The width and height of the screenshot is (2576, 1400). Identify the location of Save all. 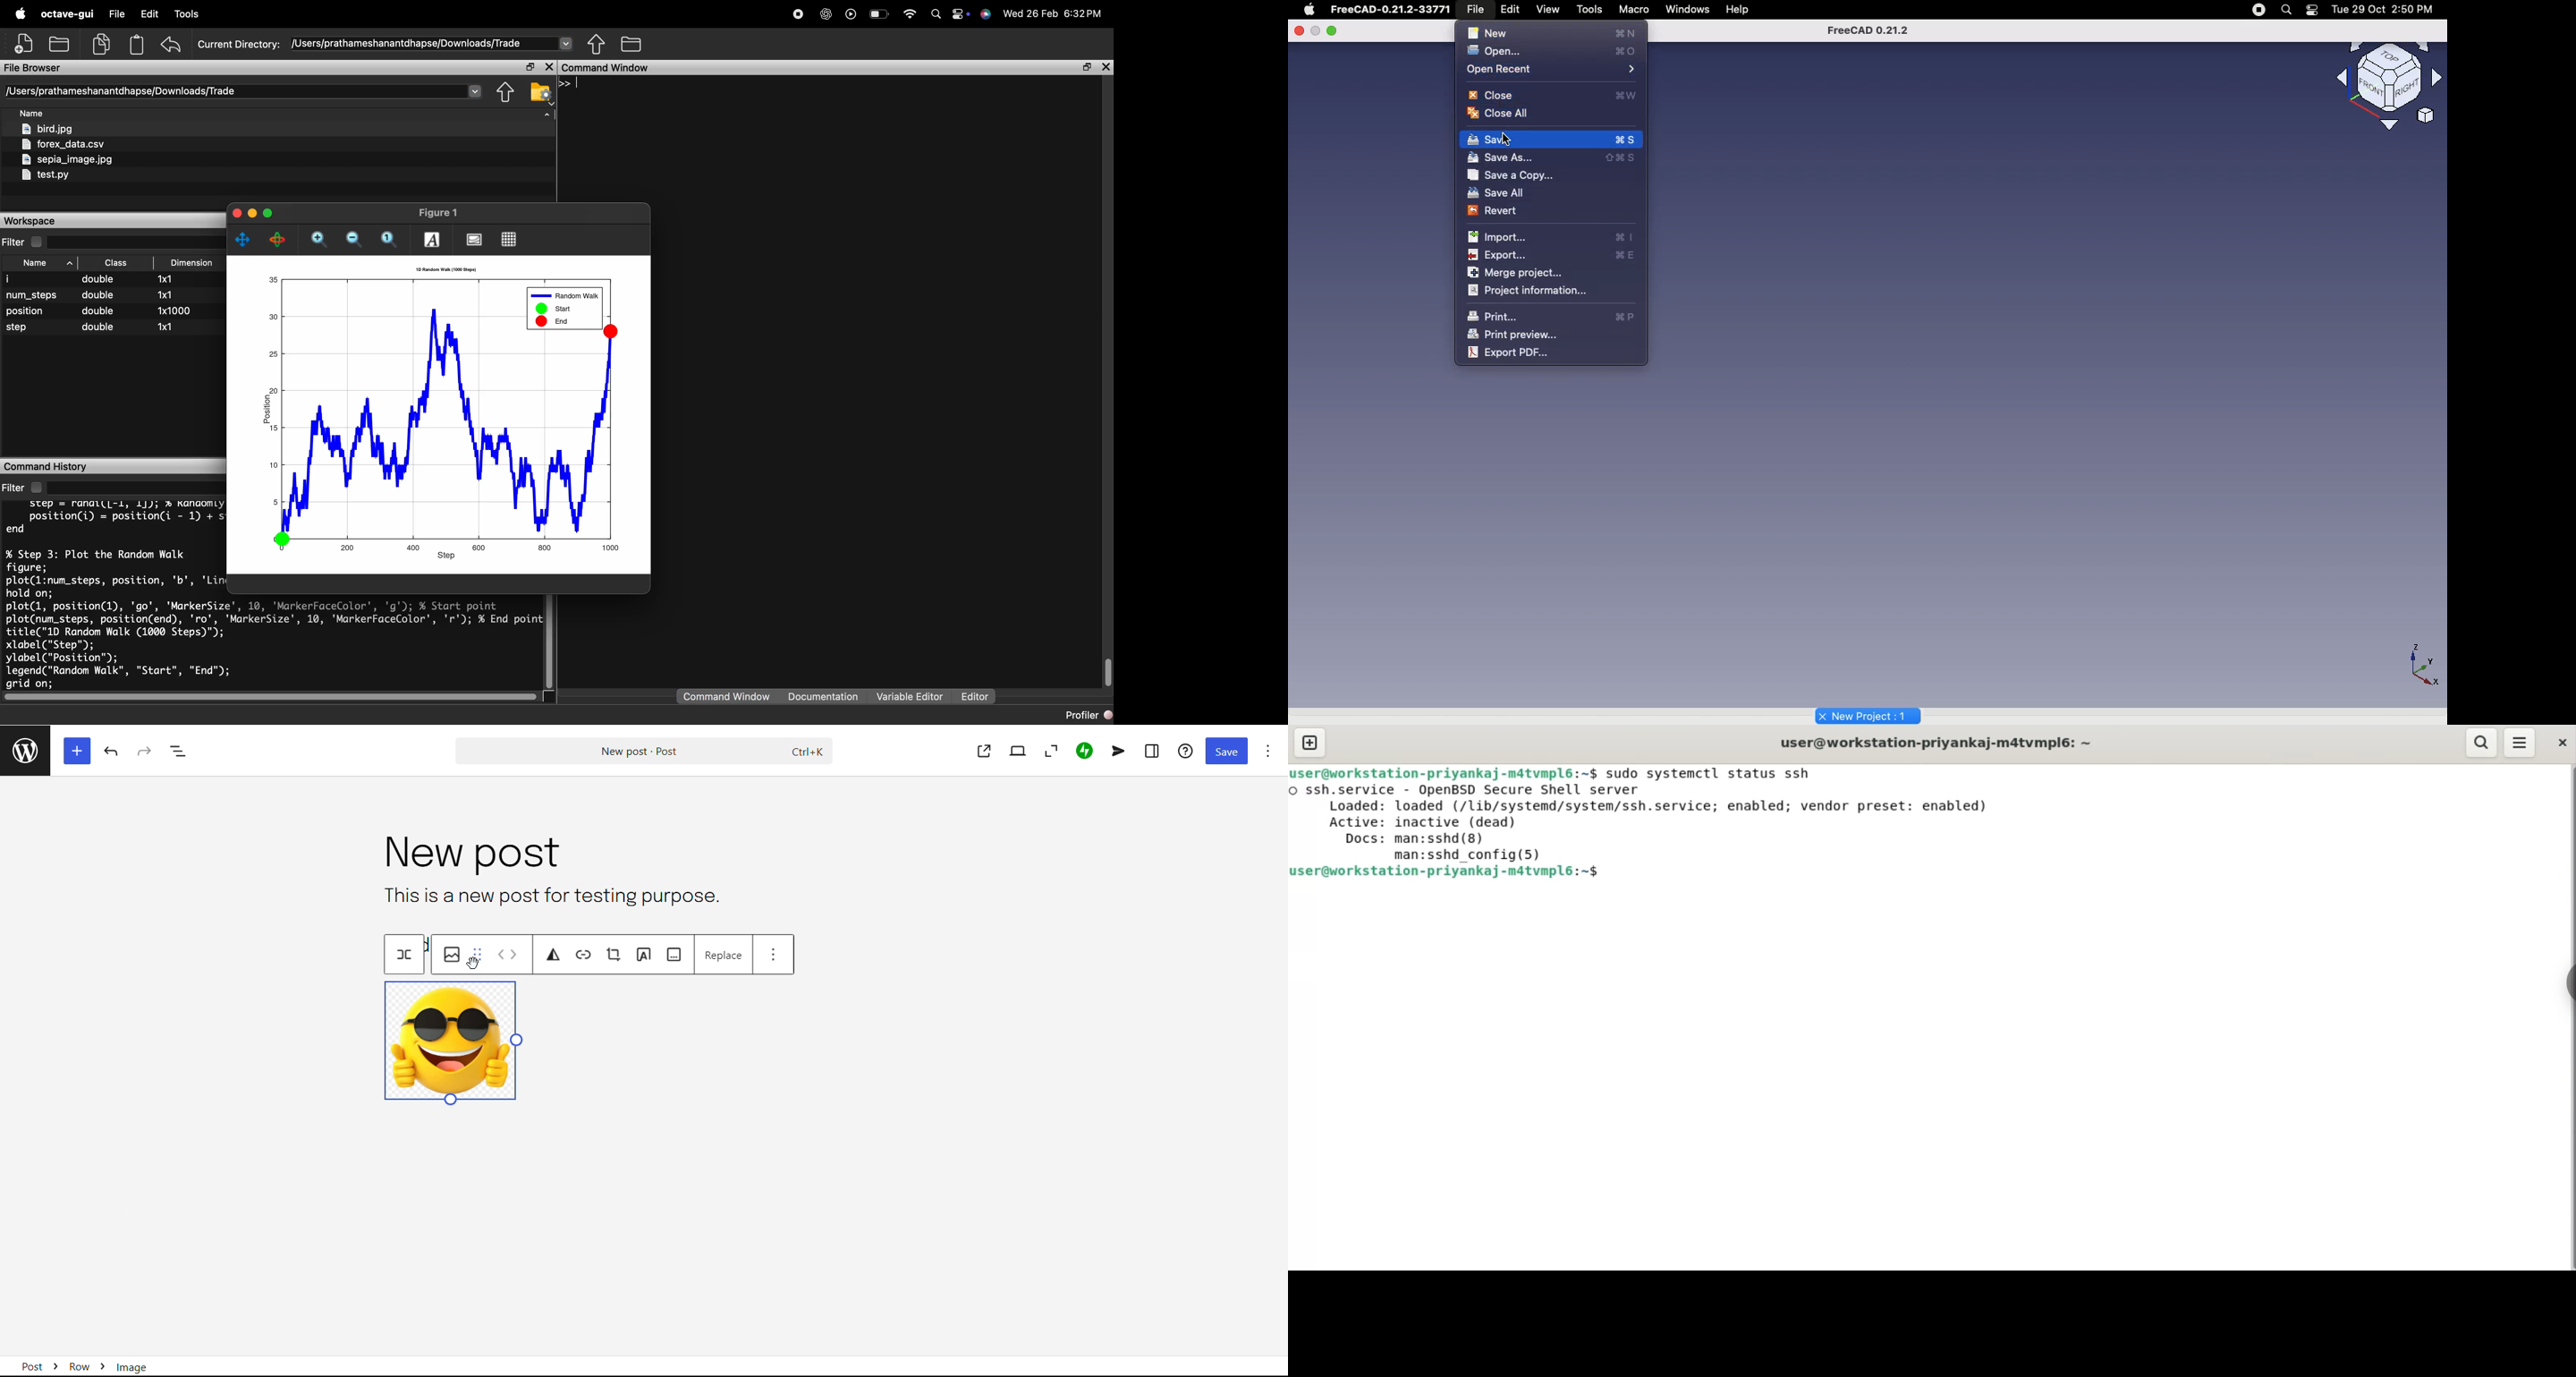
(1497, 192).